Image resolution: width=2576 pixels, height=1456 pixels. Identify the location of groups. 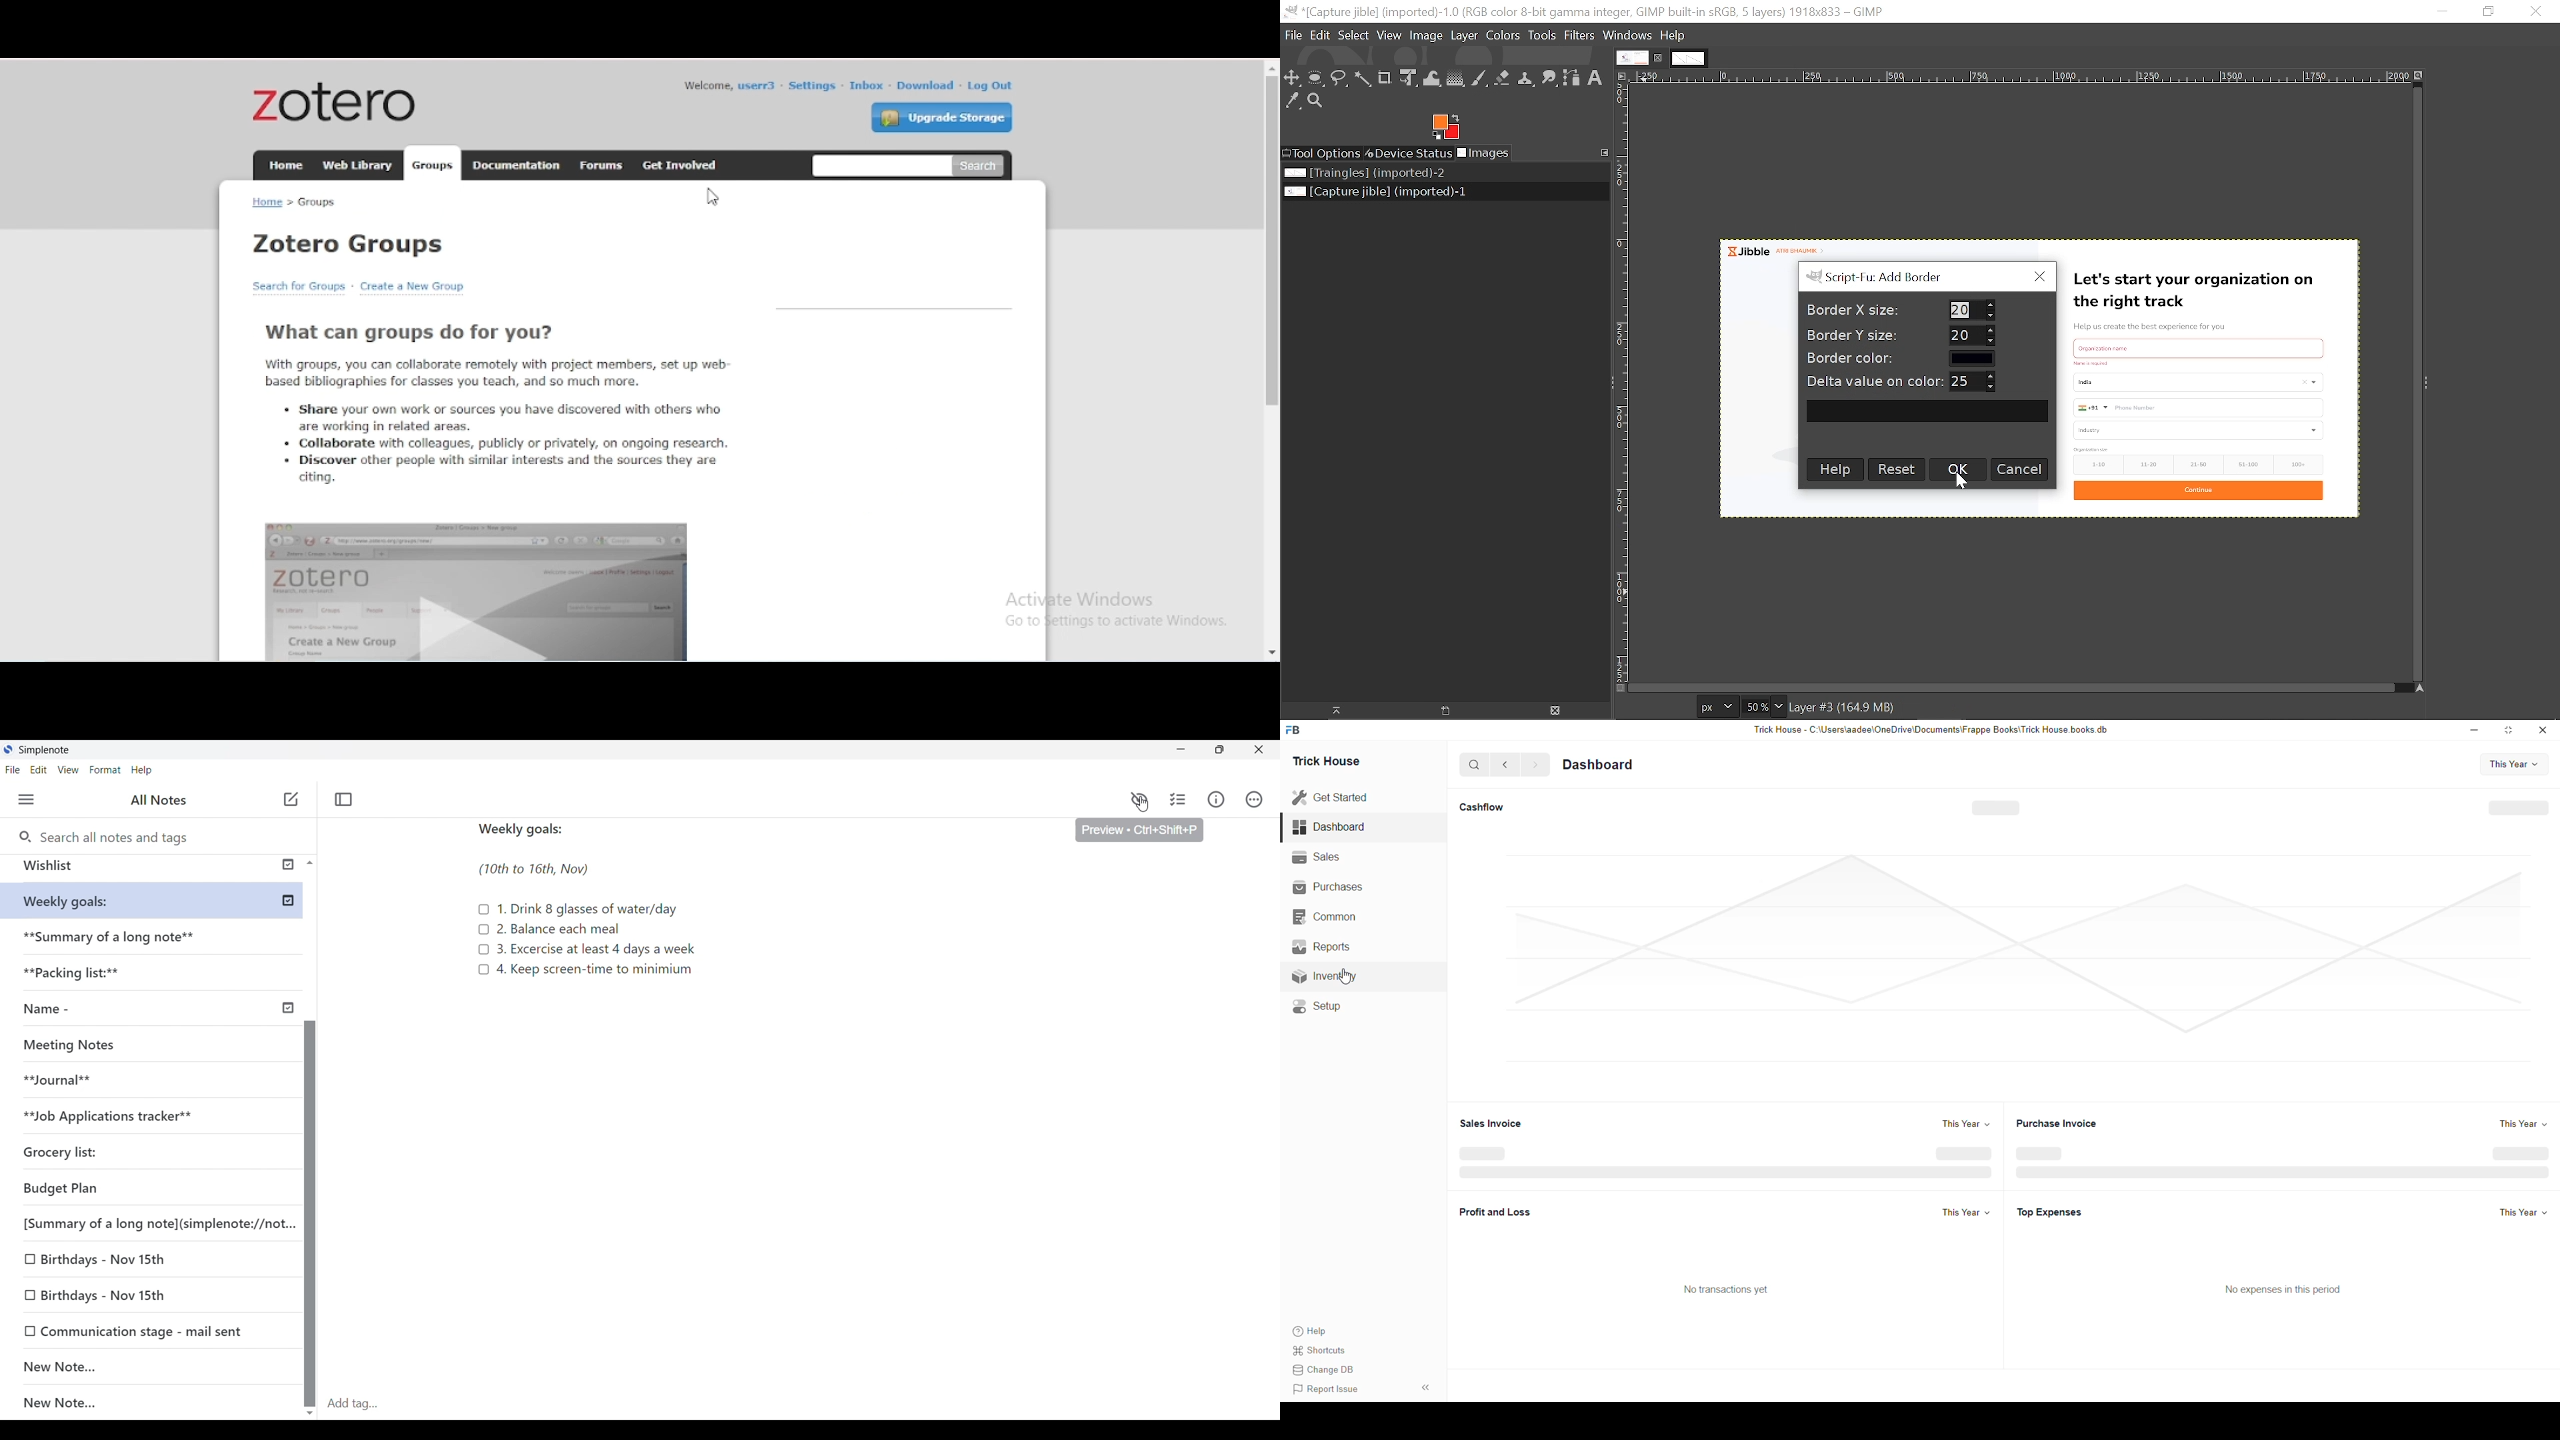
(318, 203).